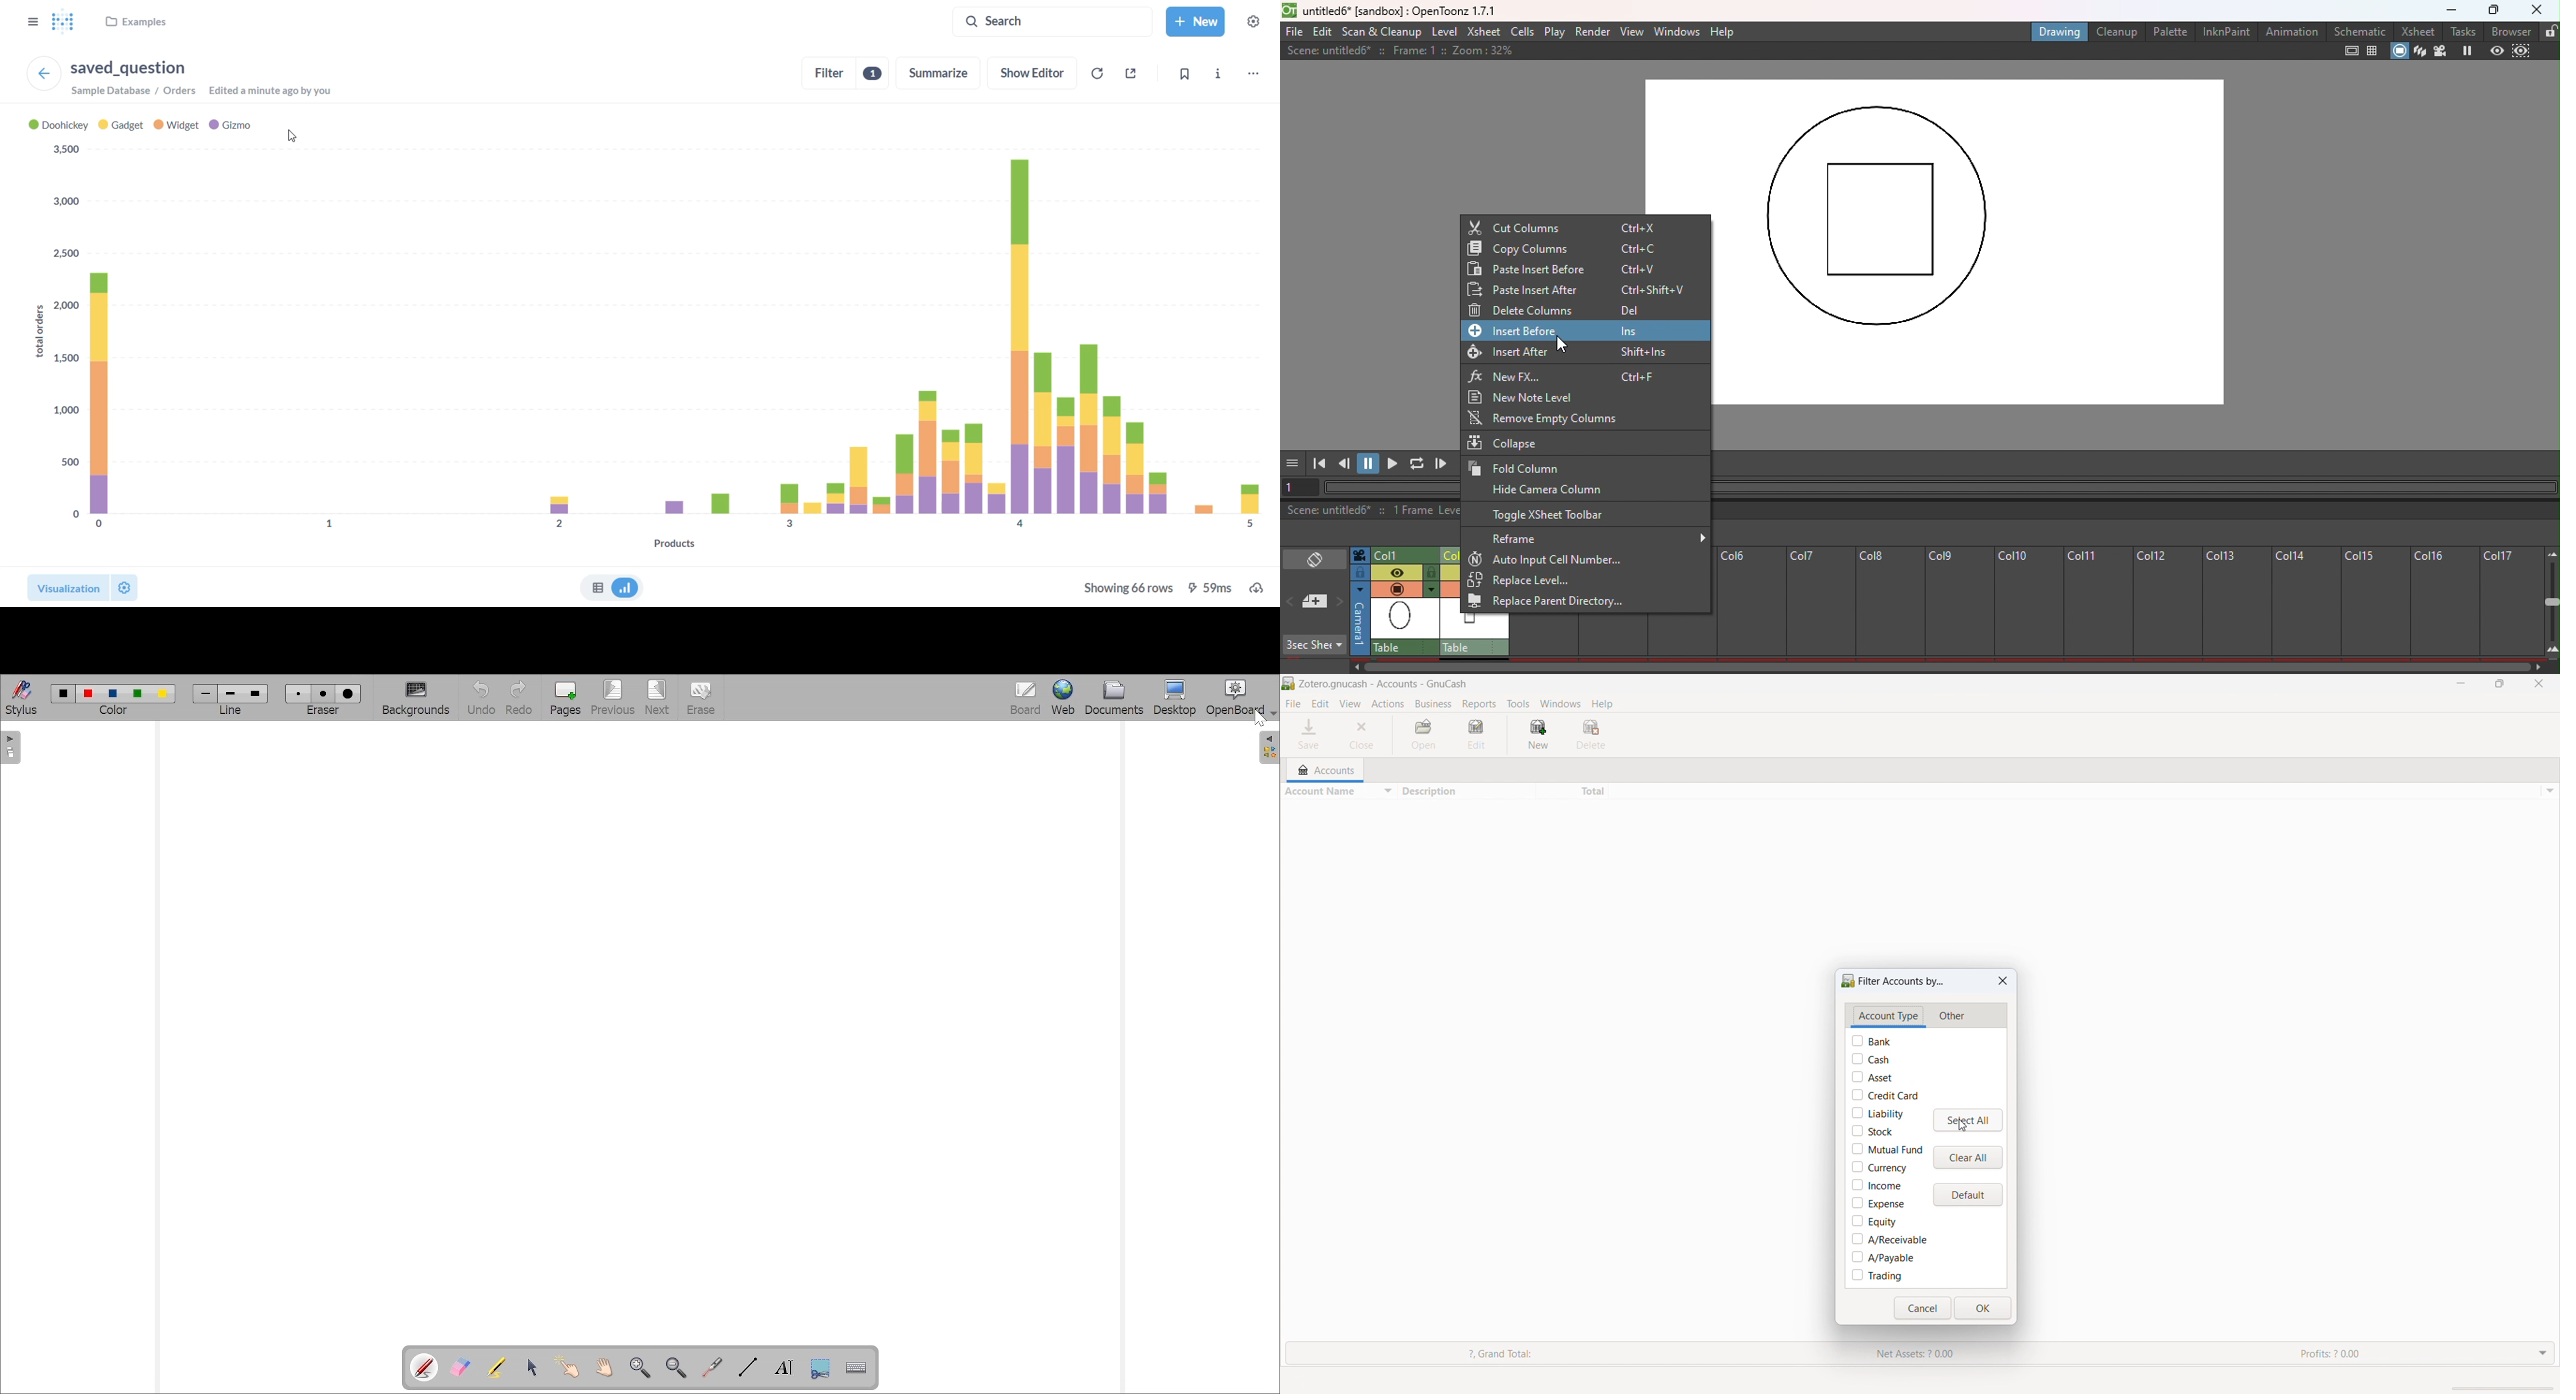 The image size is (2576, 1400). I want to click on cursor, so click(1260, 718).